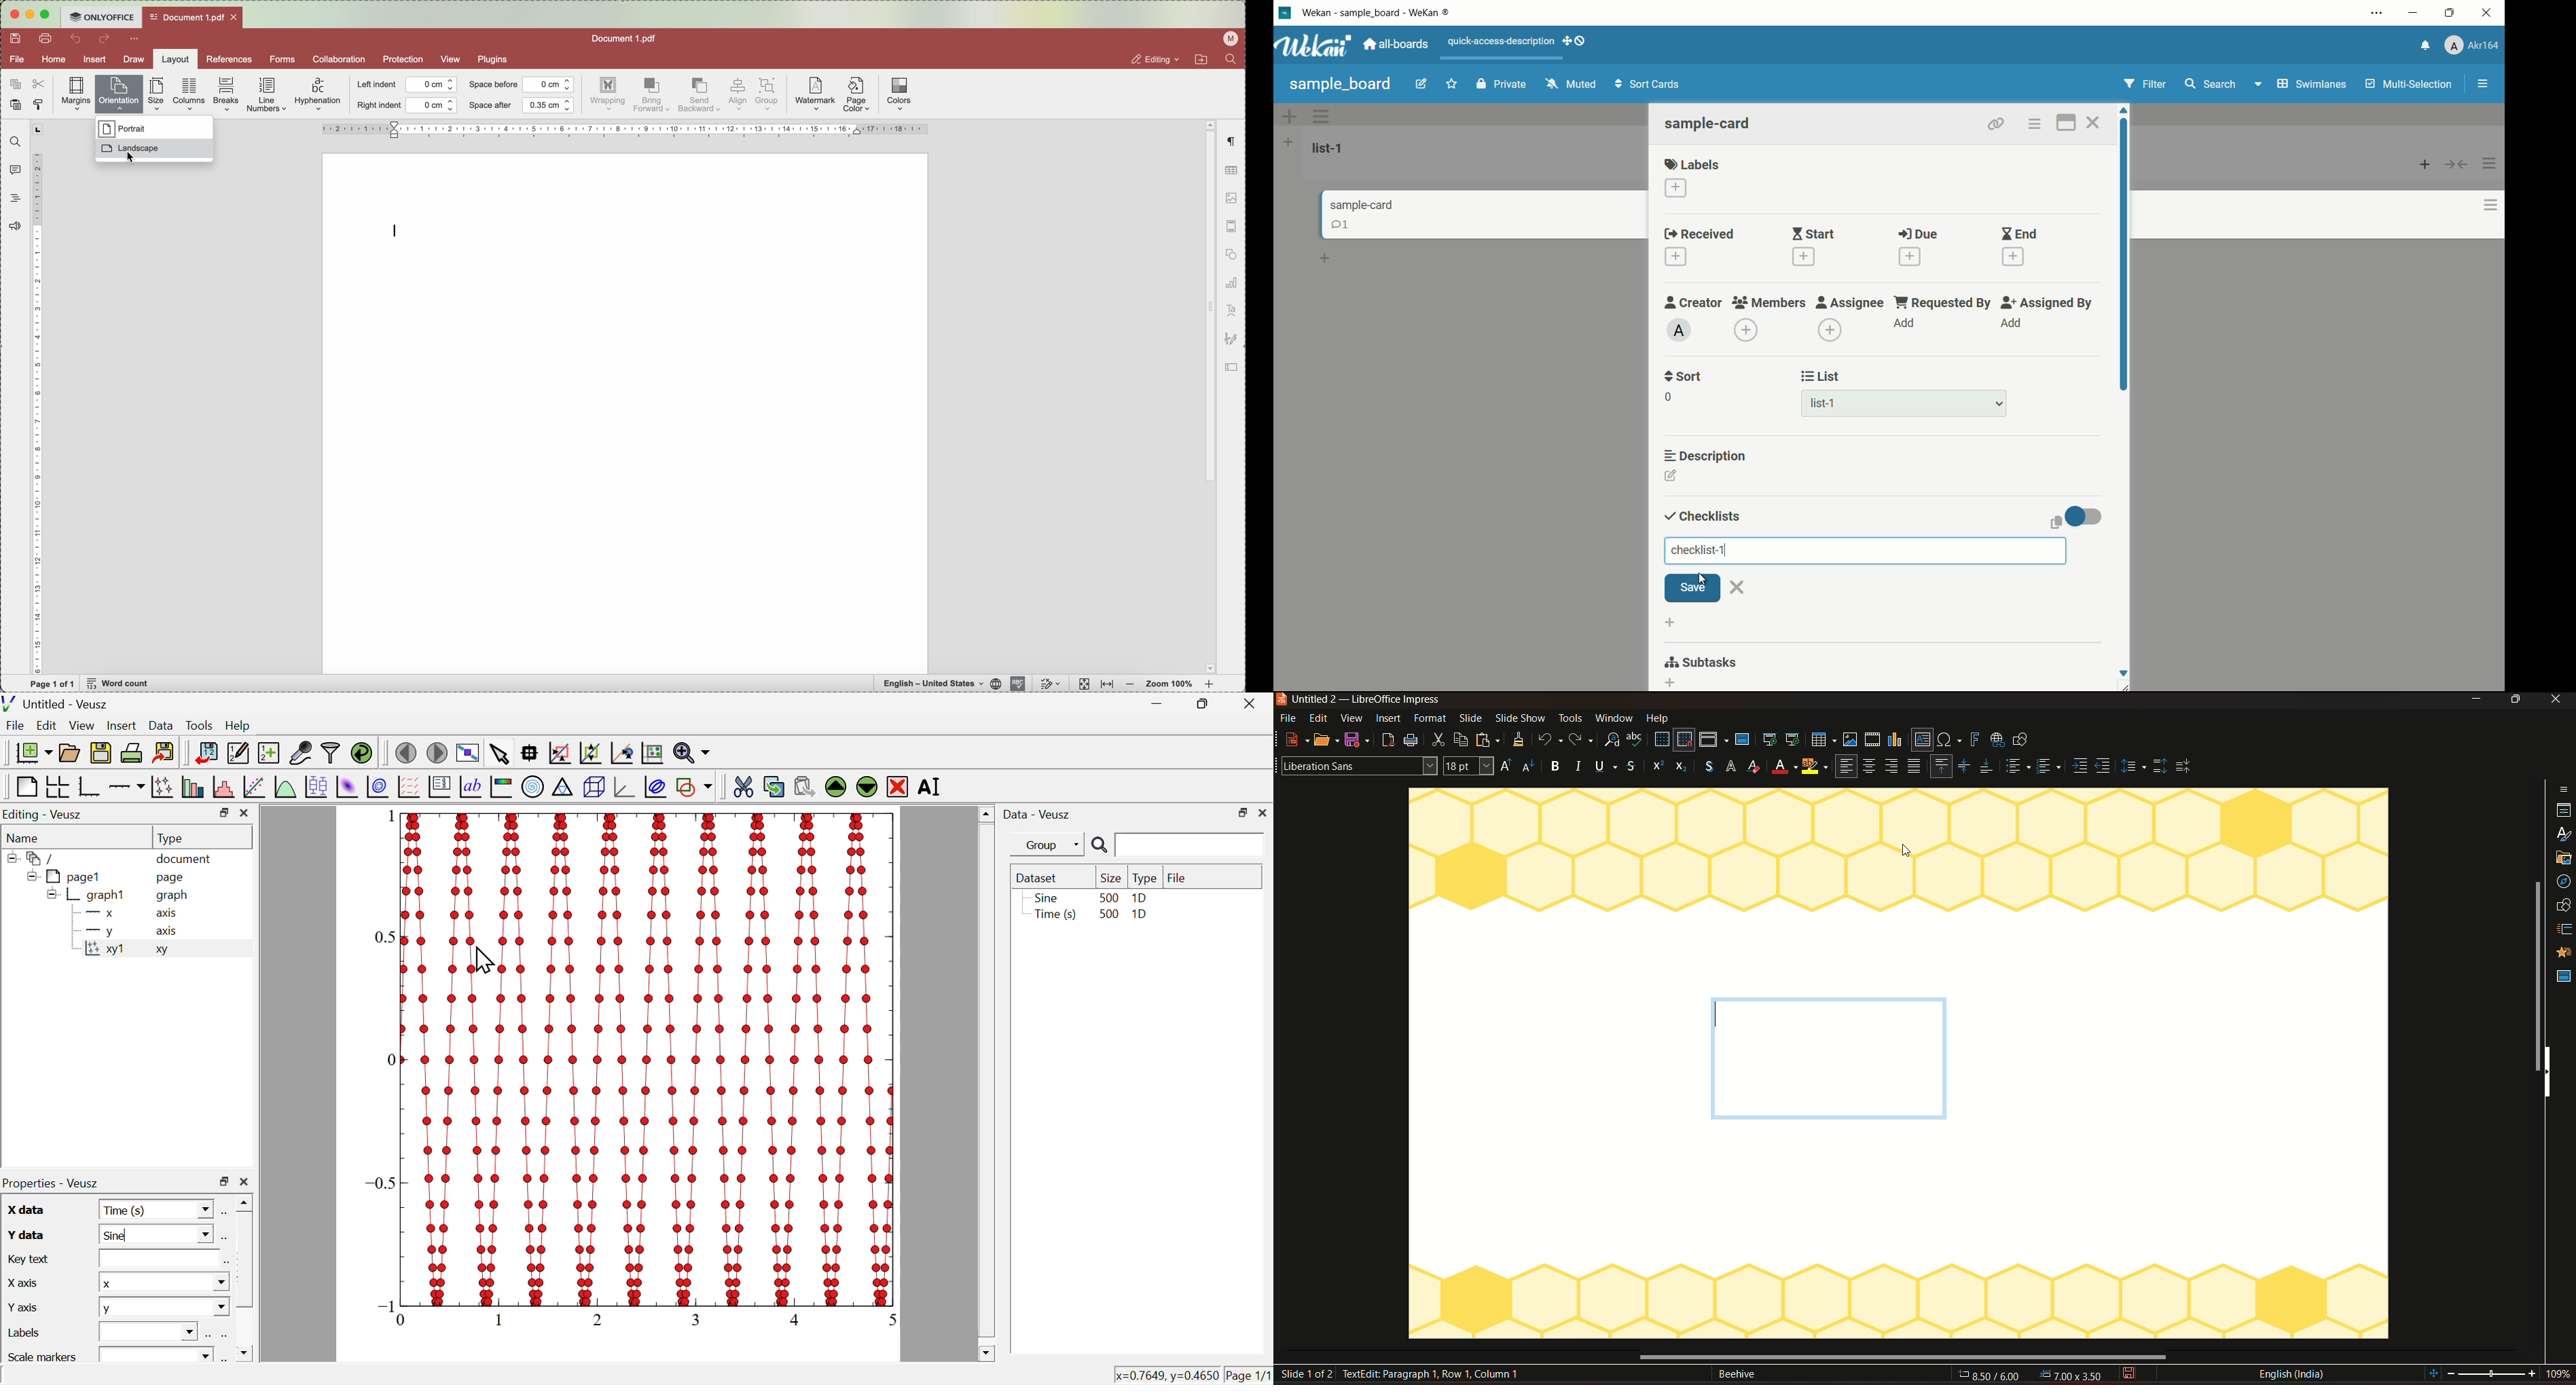  What do you see at coordinates (1352, 718) in the screenshot?
I see `view` at bounding box center [1352, 718].